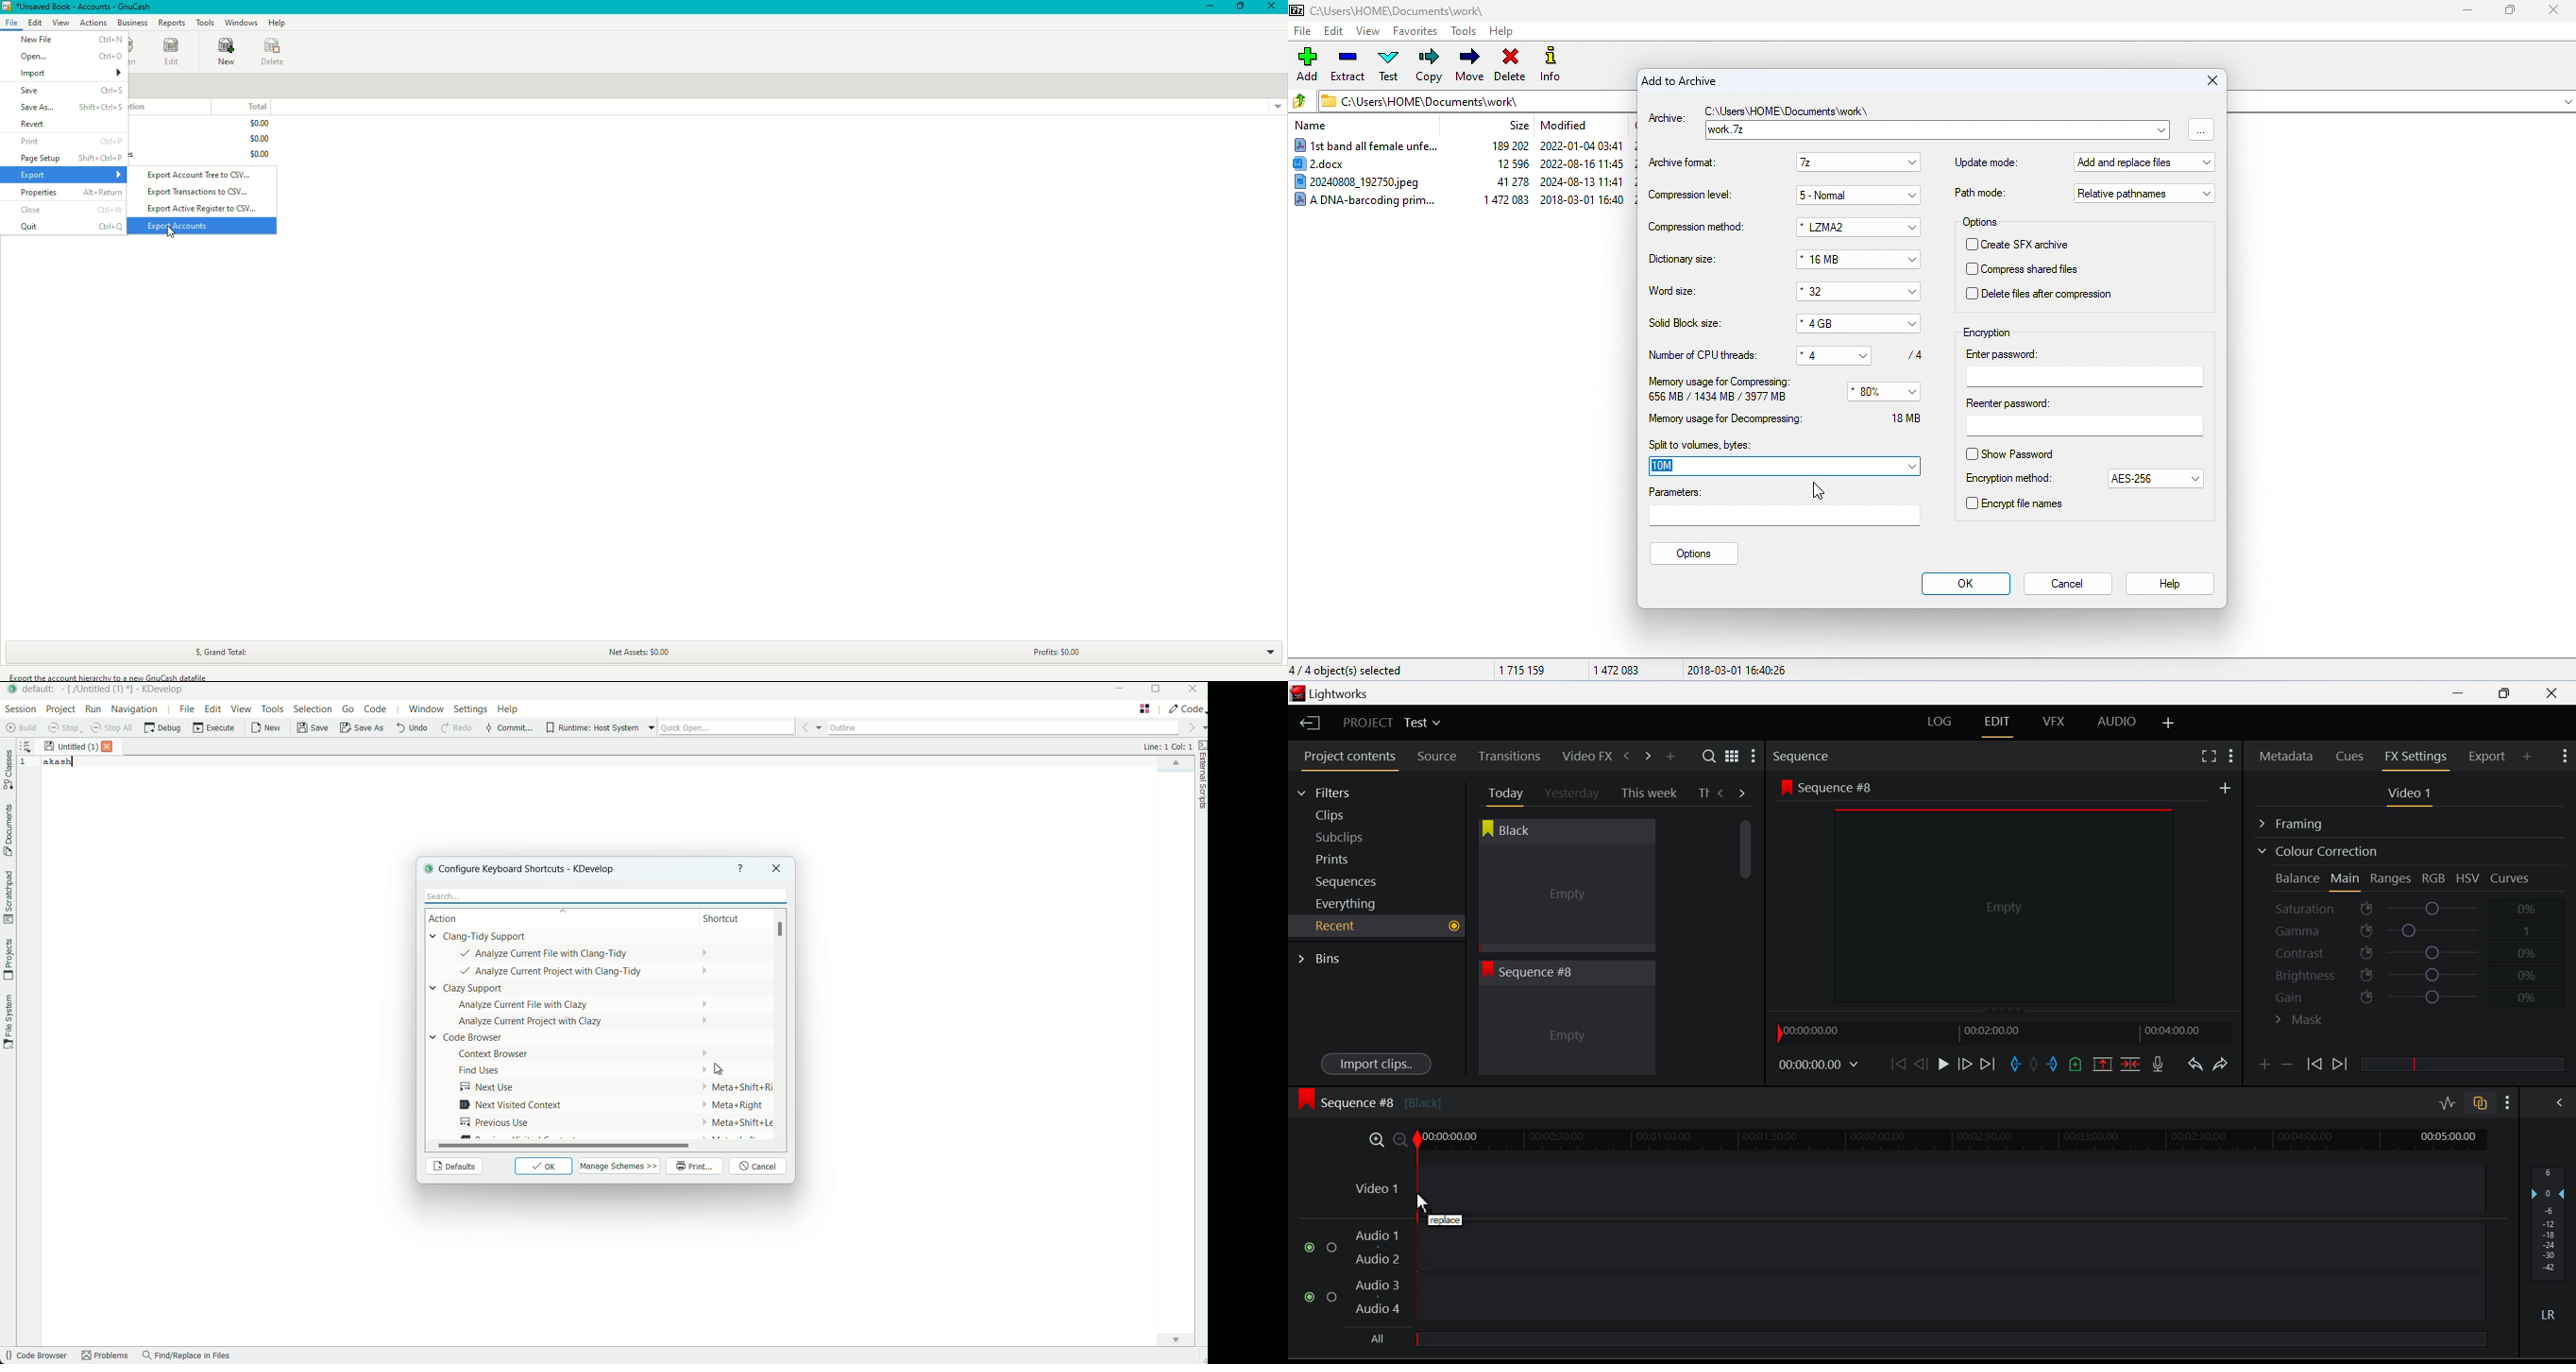 Image resolution: width=2576 pixels, height=1372 pixels. Describe the element at coordinates (277, 23) in the screenshot. I see `Help` at that location.